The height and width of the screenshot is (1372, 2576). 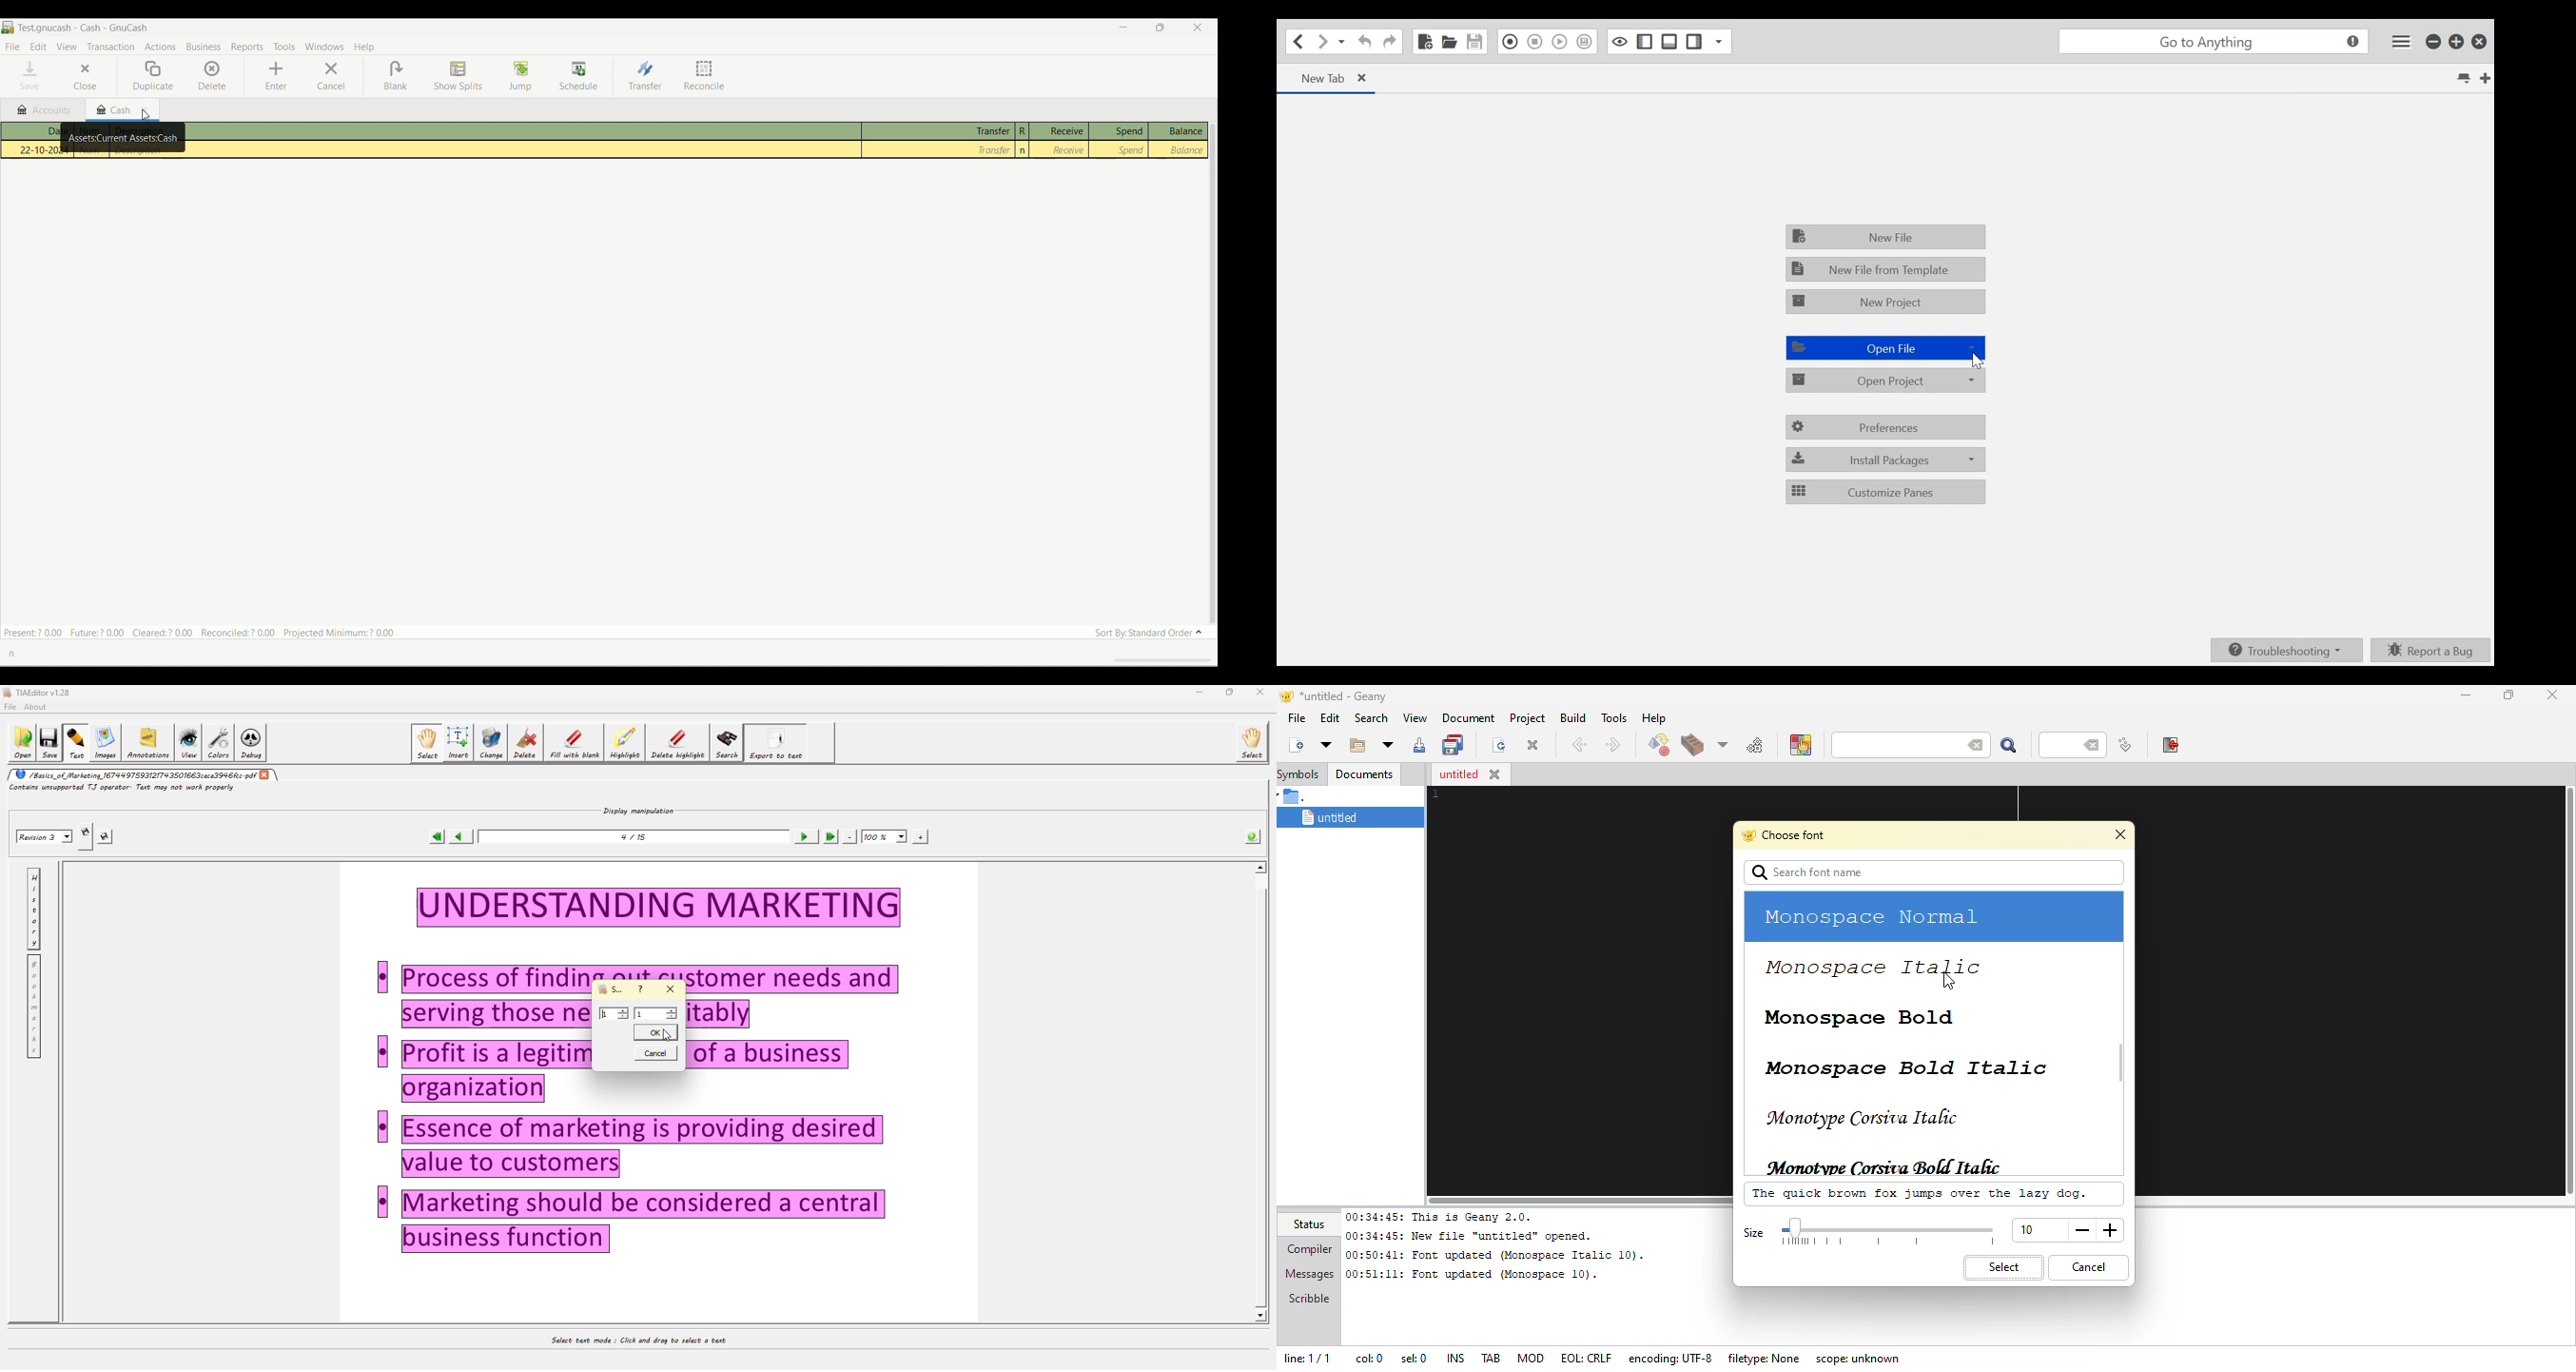 What do you see at coordinates (1721, 744) in the screenshot?
I see `choose more` at bounding box center [1721, 744].